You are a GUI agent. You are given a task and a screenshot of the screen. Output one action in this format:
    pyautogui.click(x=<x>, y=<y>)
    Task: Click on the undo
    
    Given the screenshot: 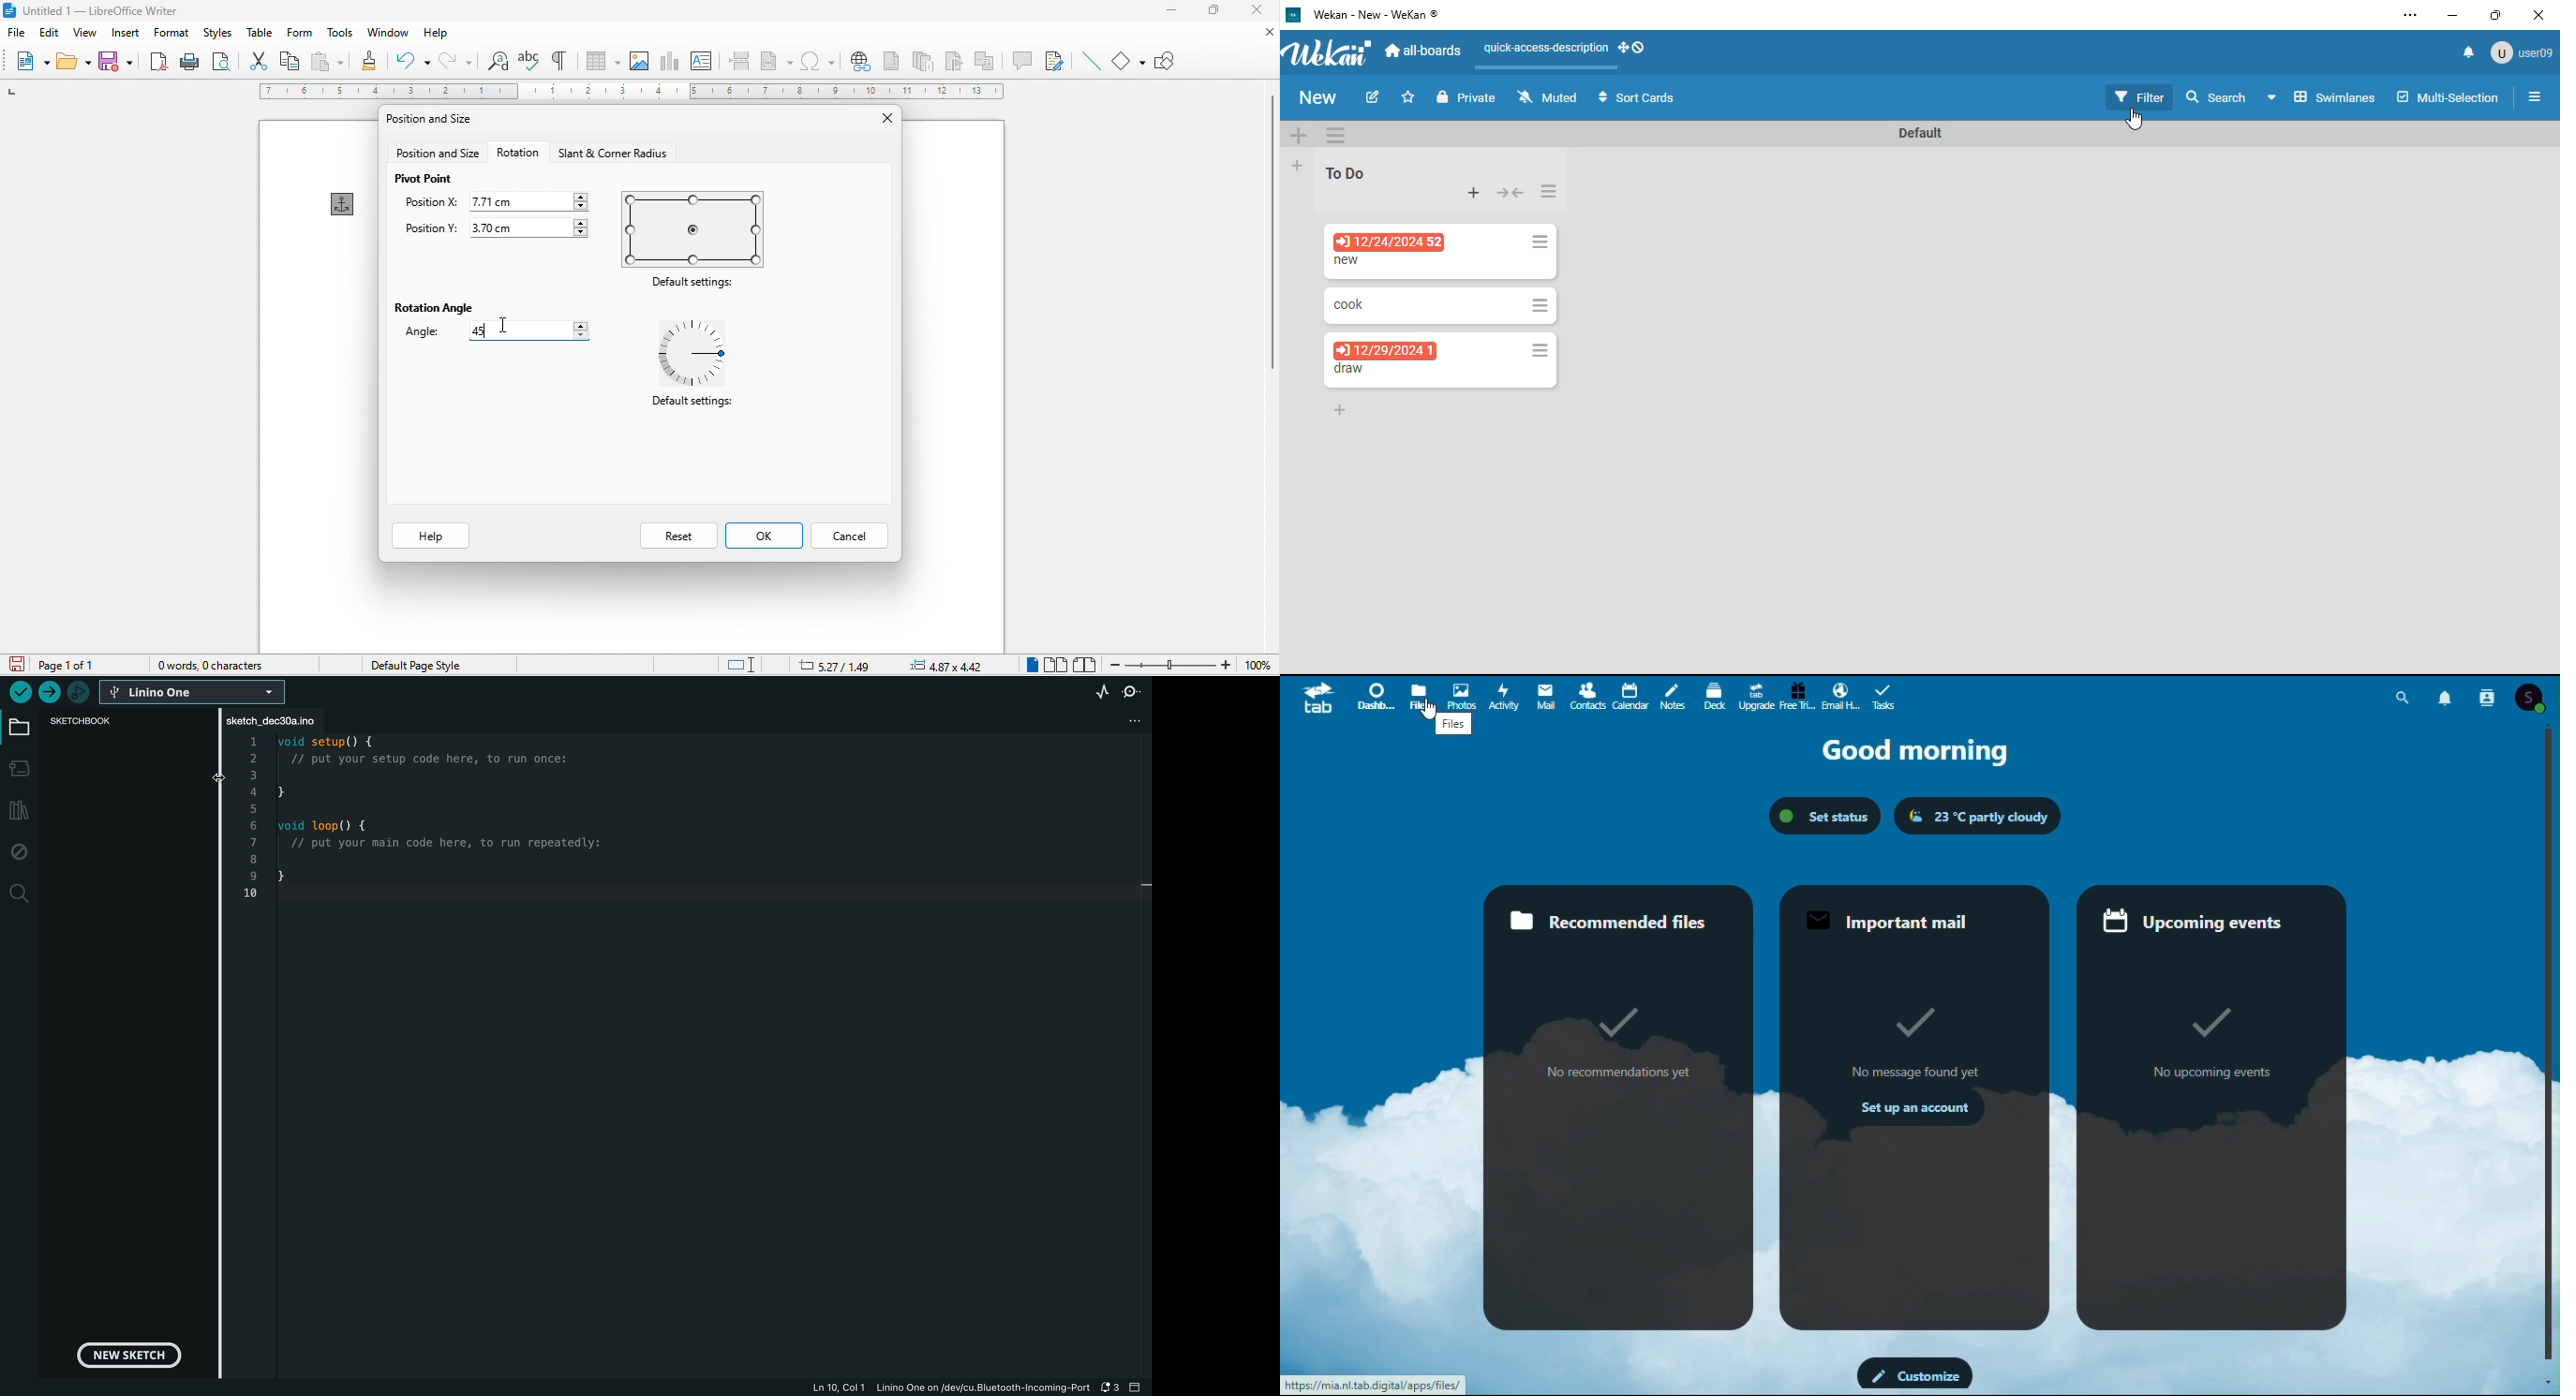 What is the action you would take?
    pyautogui.click(x=410, y=61)
    